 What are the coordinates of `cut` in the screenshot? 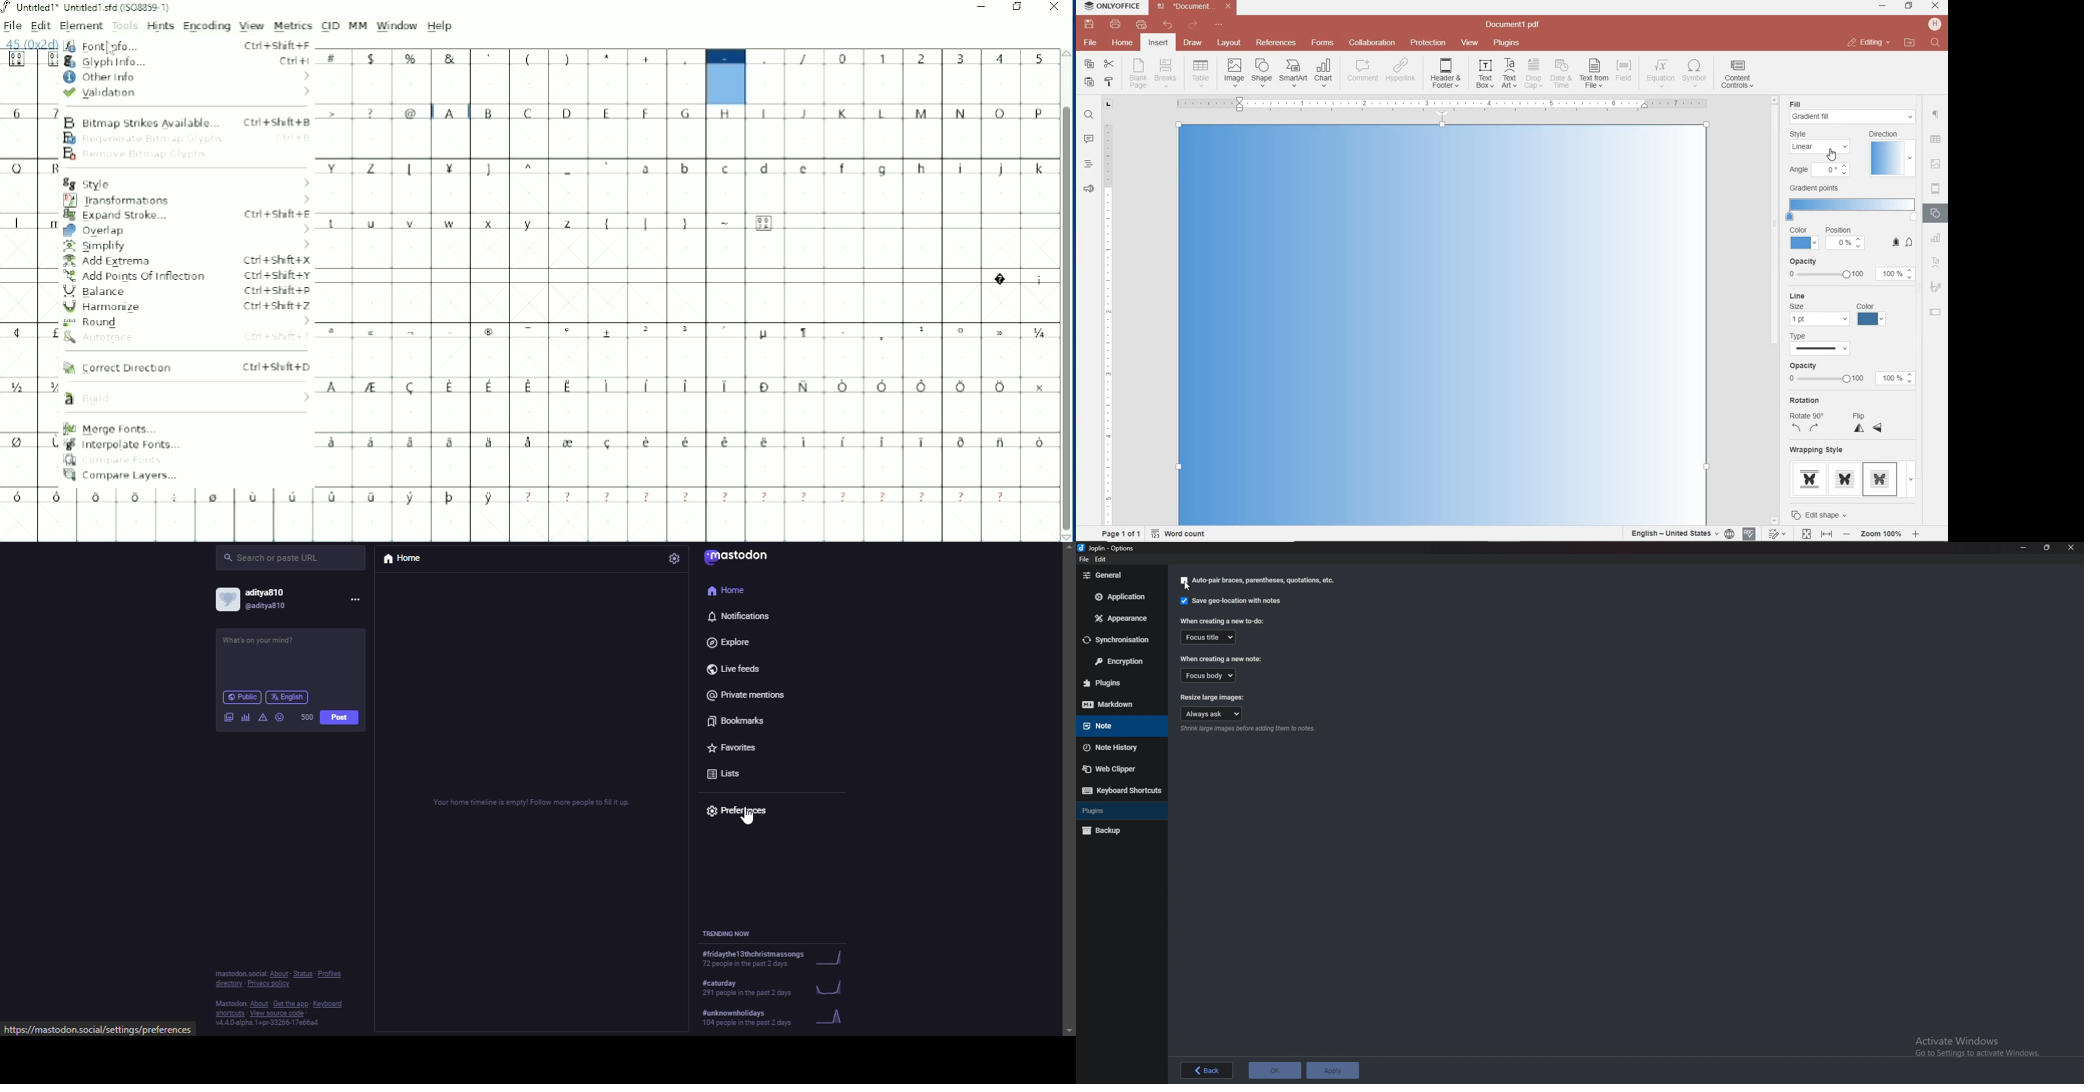 It's located at (1108, 65).